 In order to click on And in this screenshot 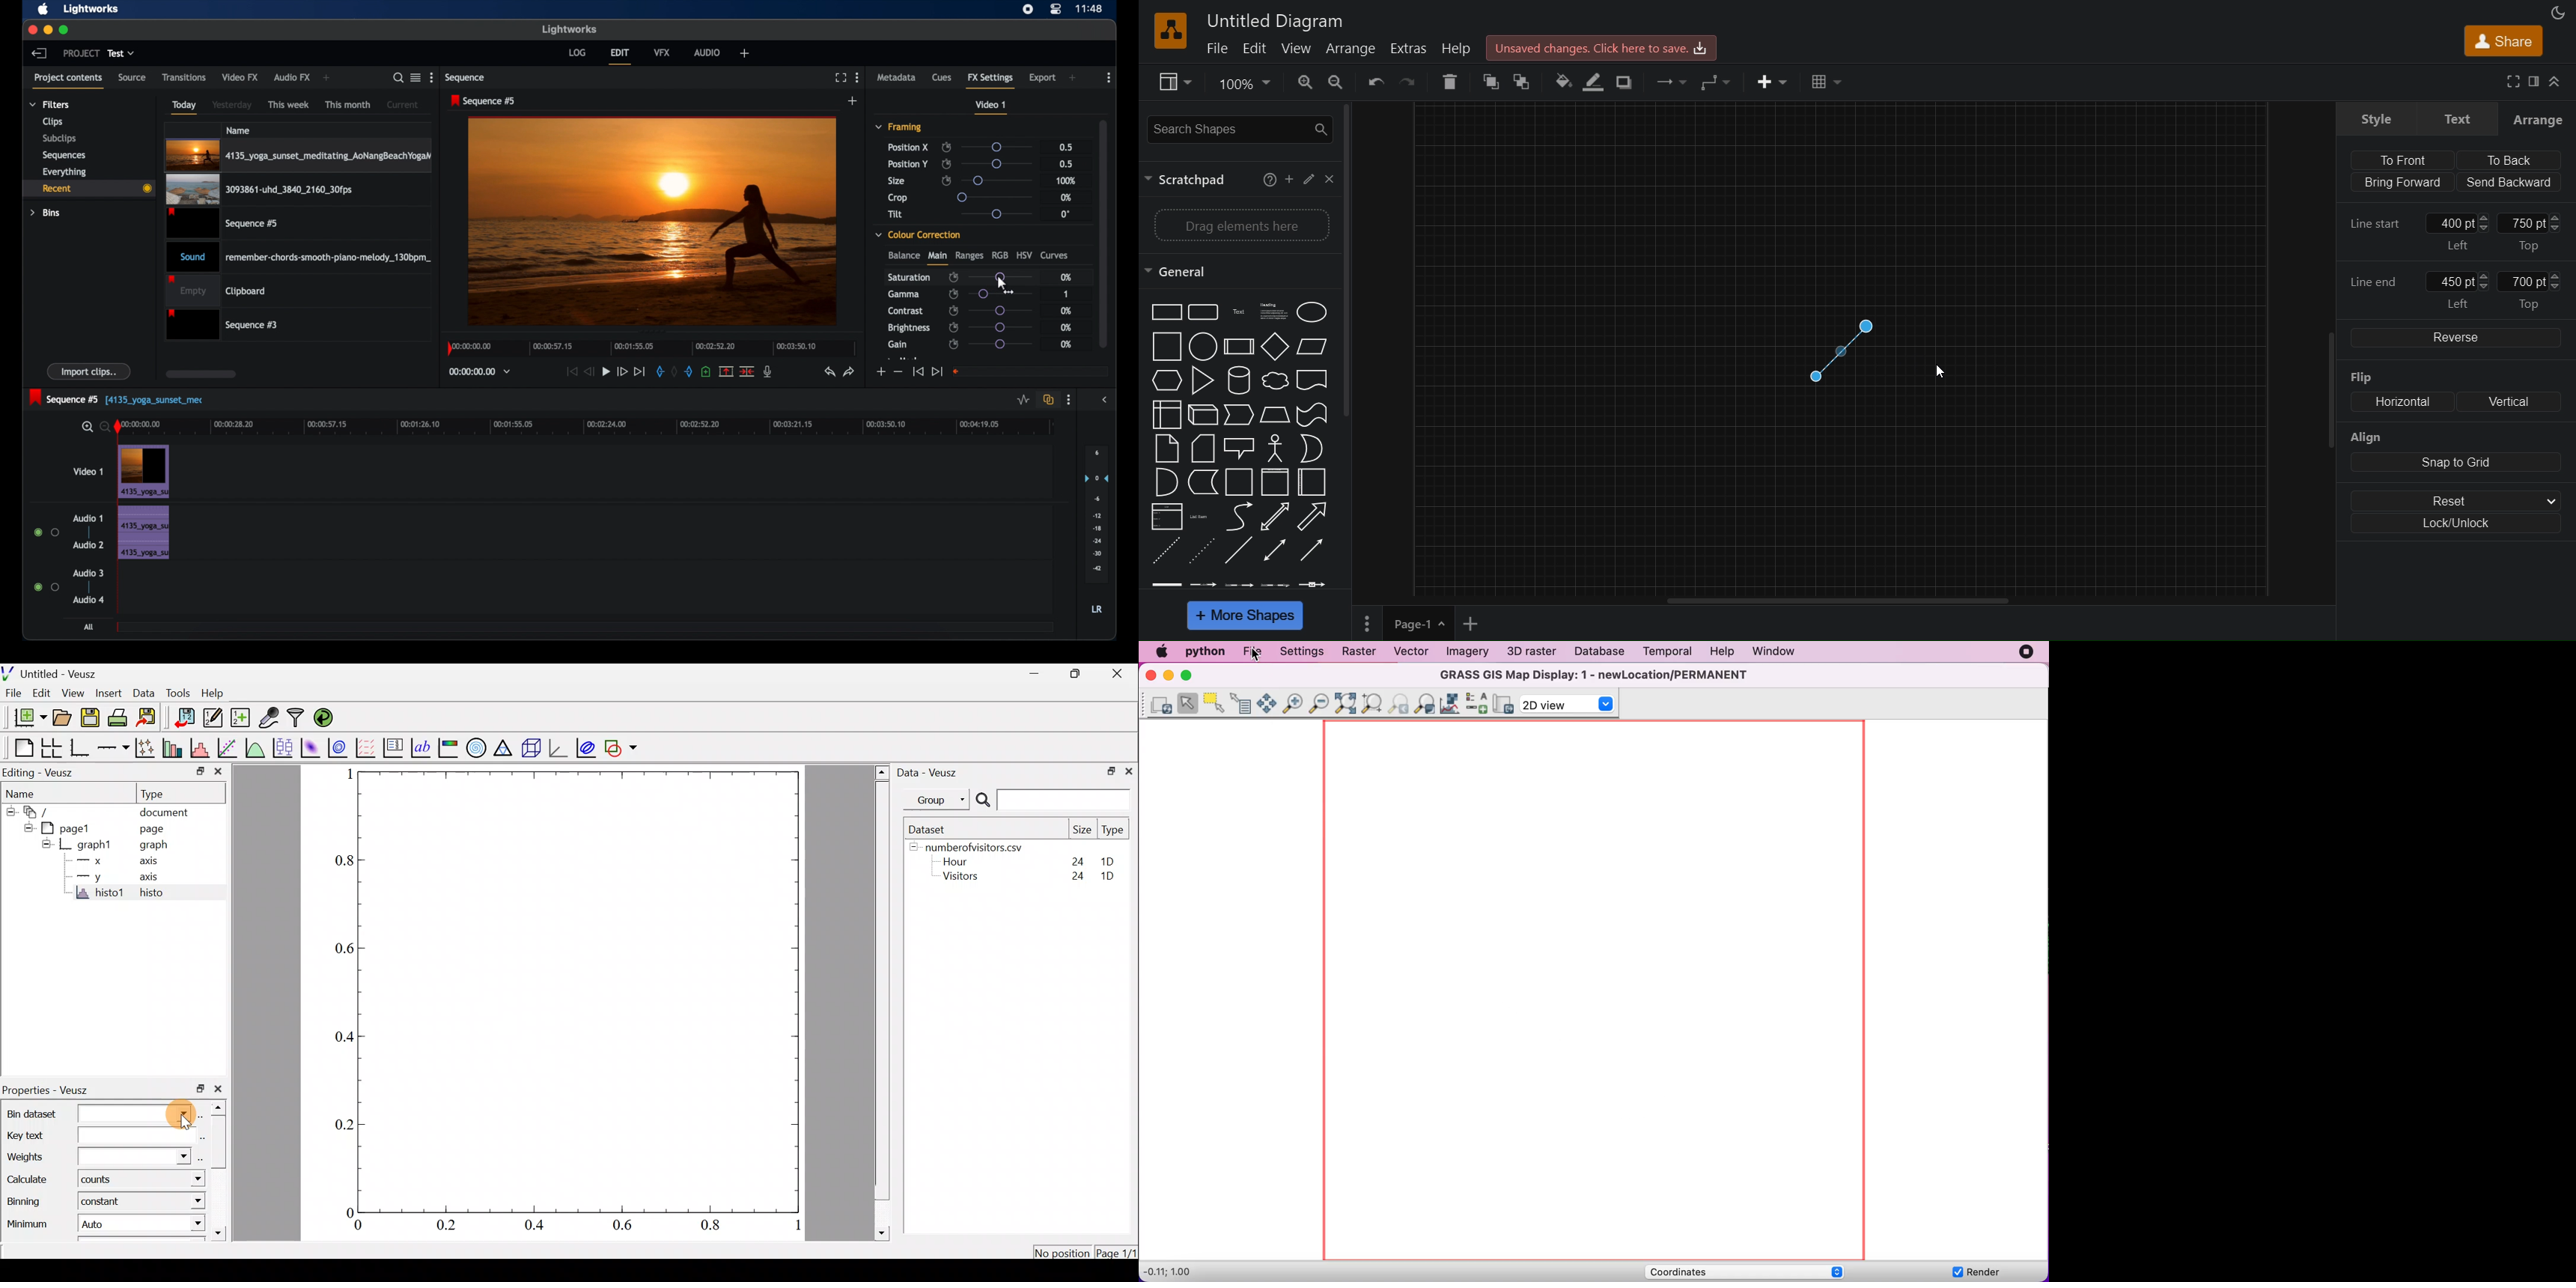, I will do `click(1165, 481)`.